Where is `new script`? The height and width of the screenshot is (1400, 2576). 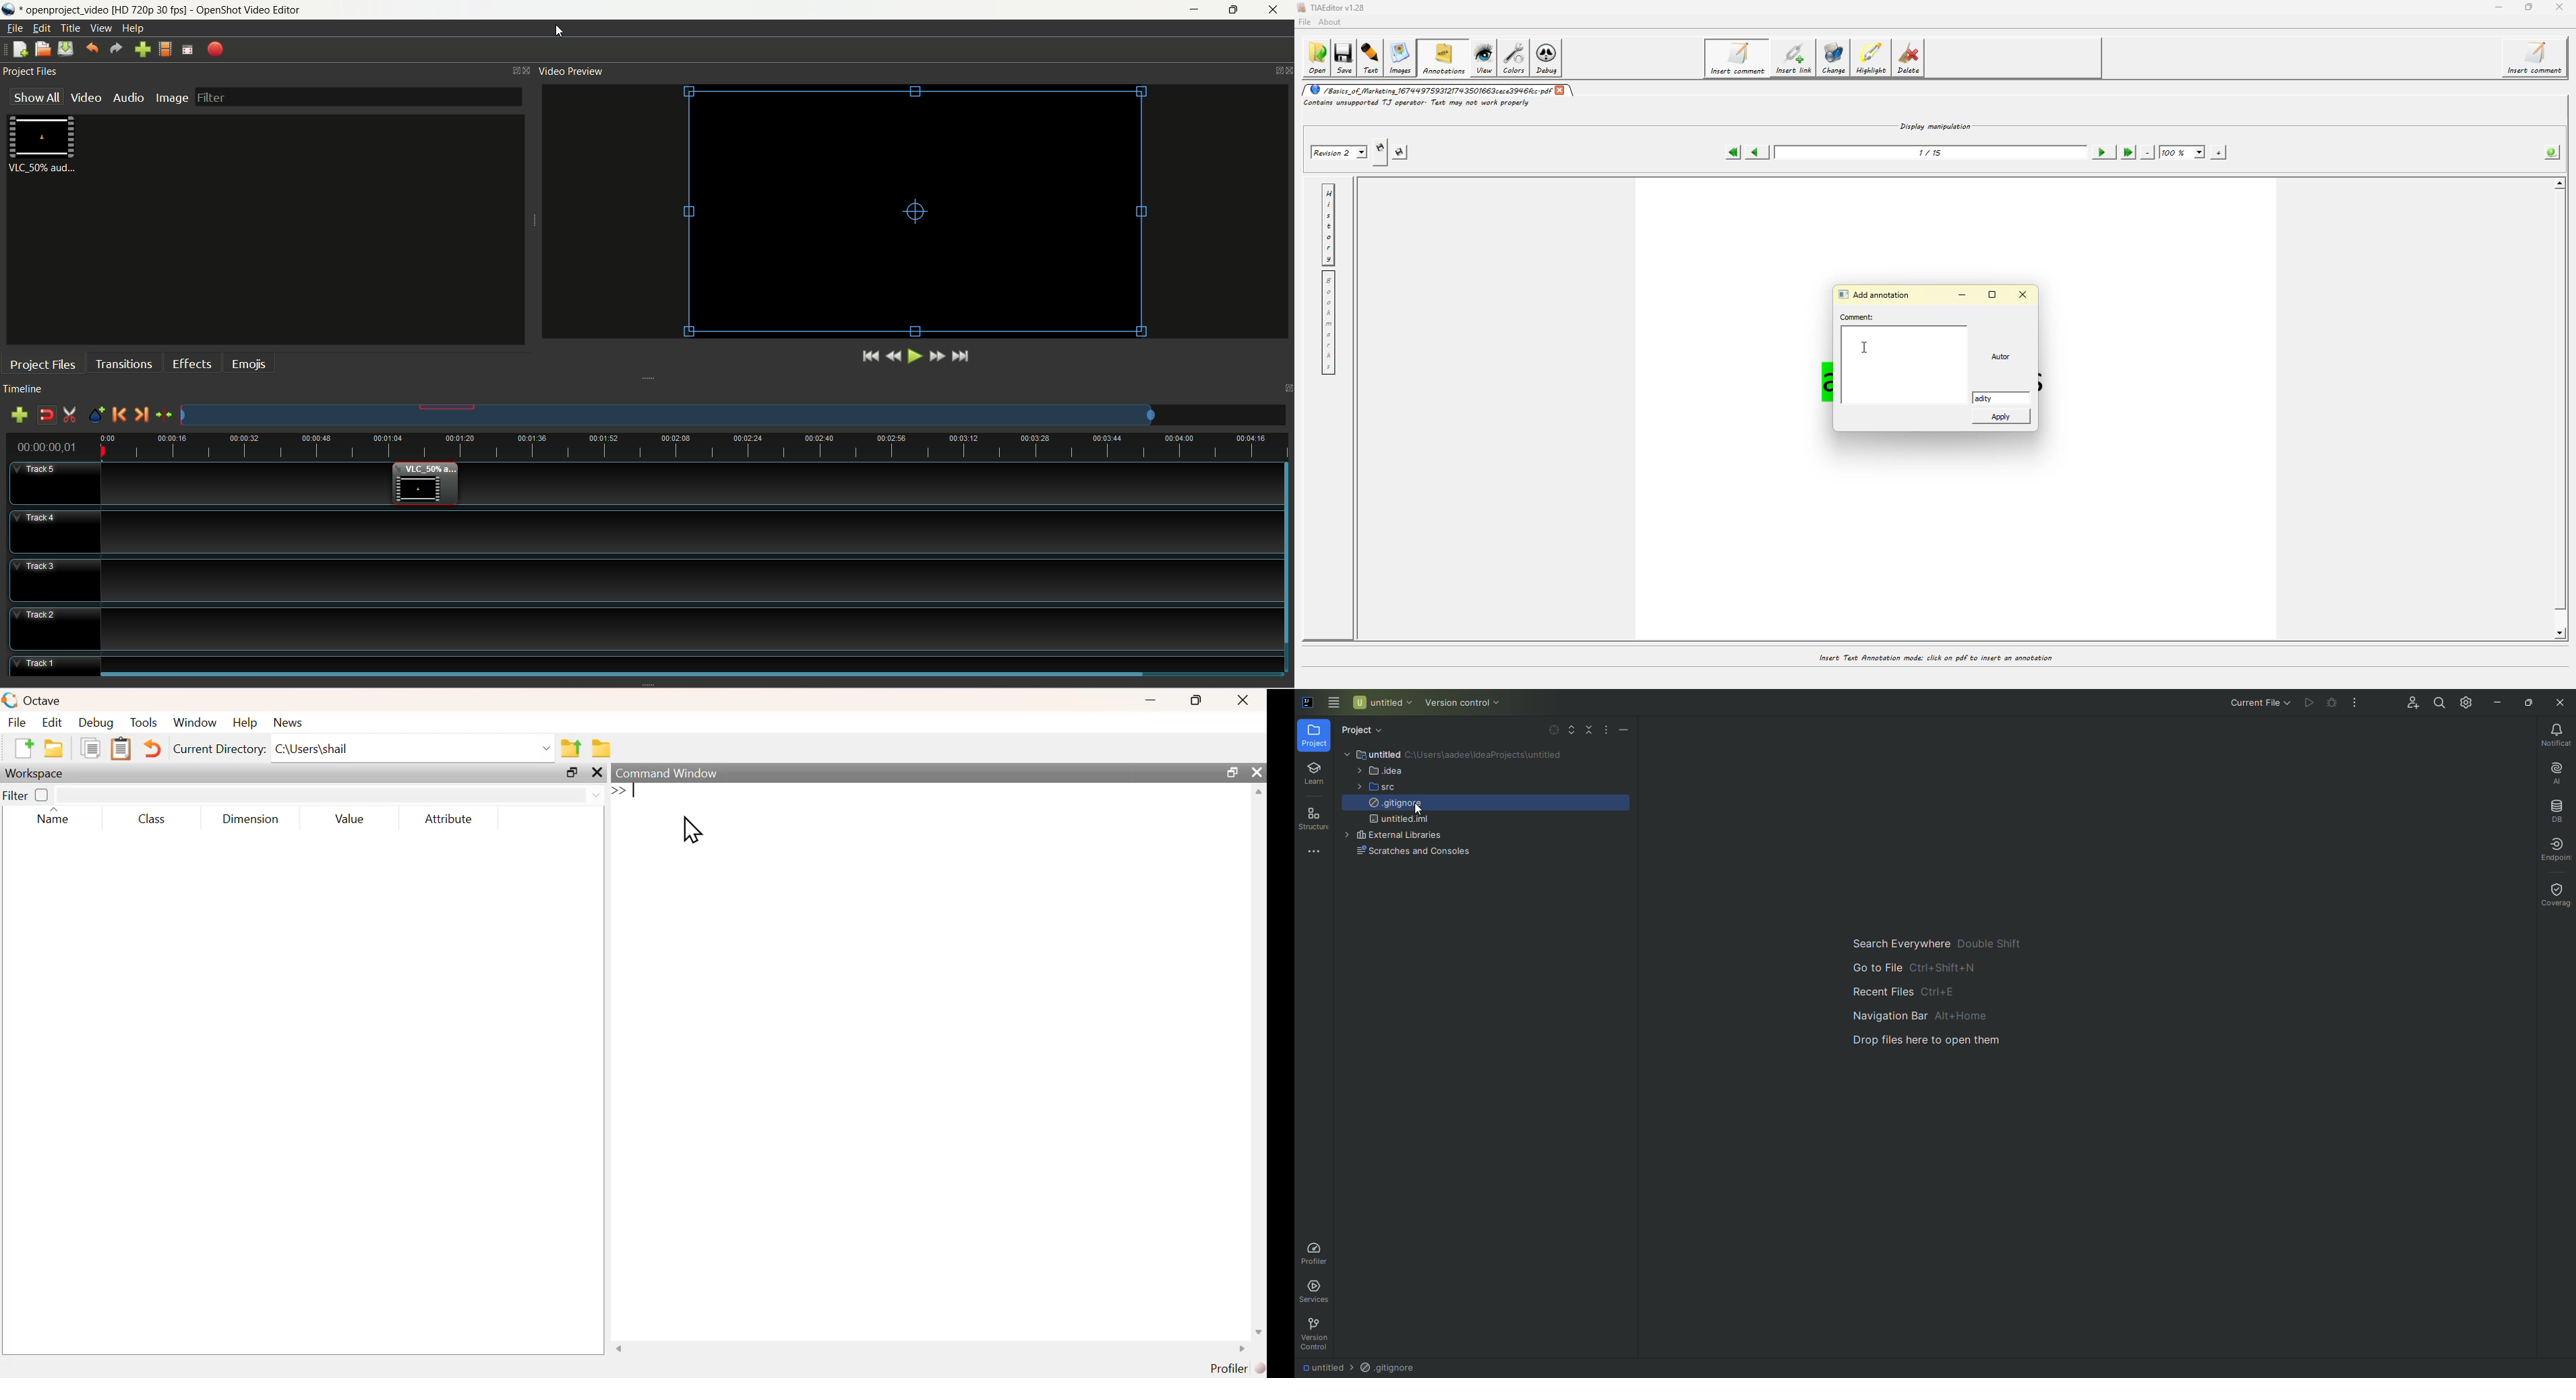
new script is located at coordinates (24, 750).